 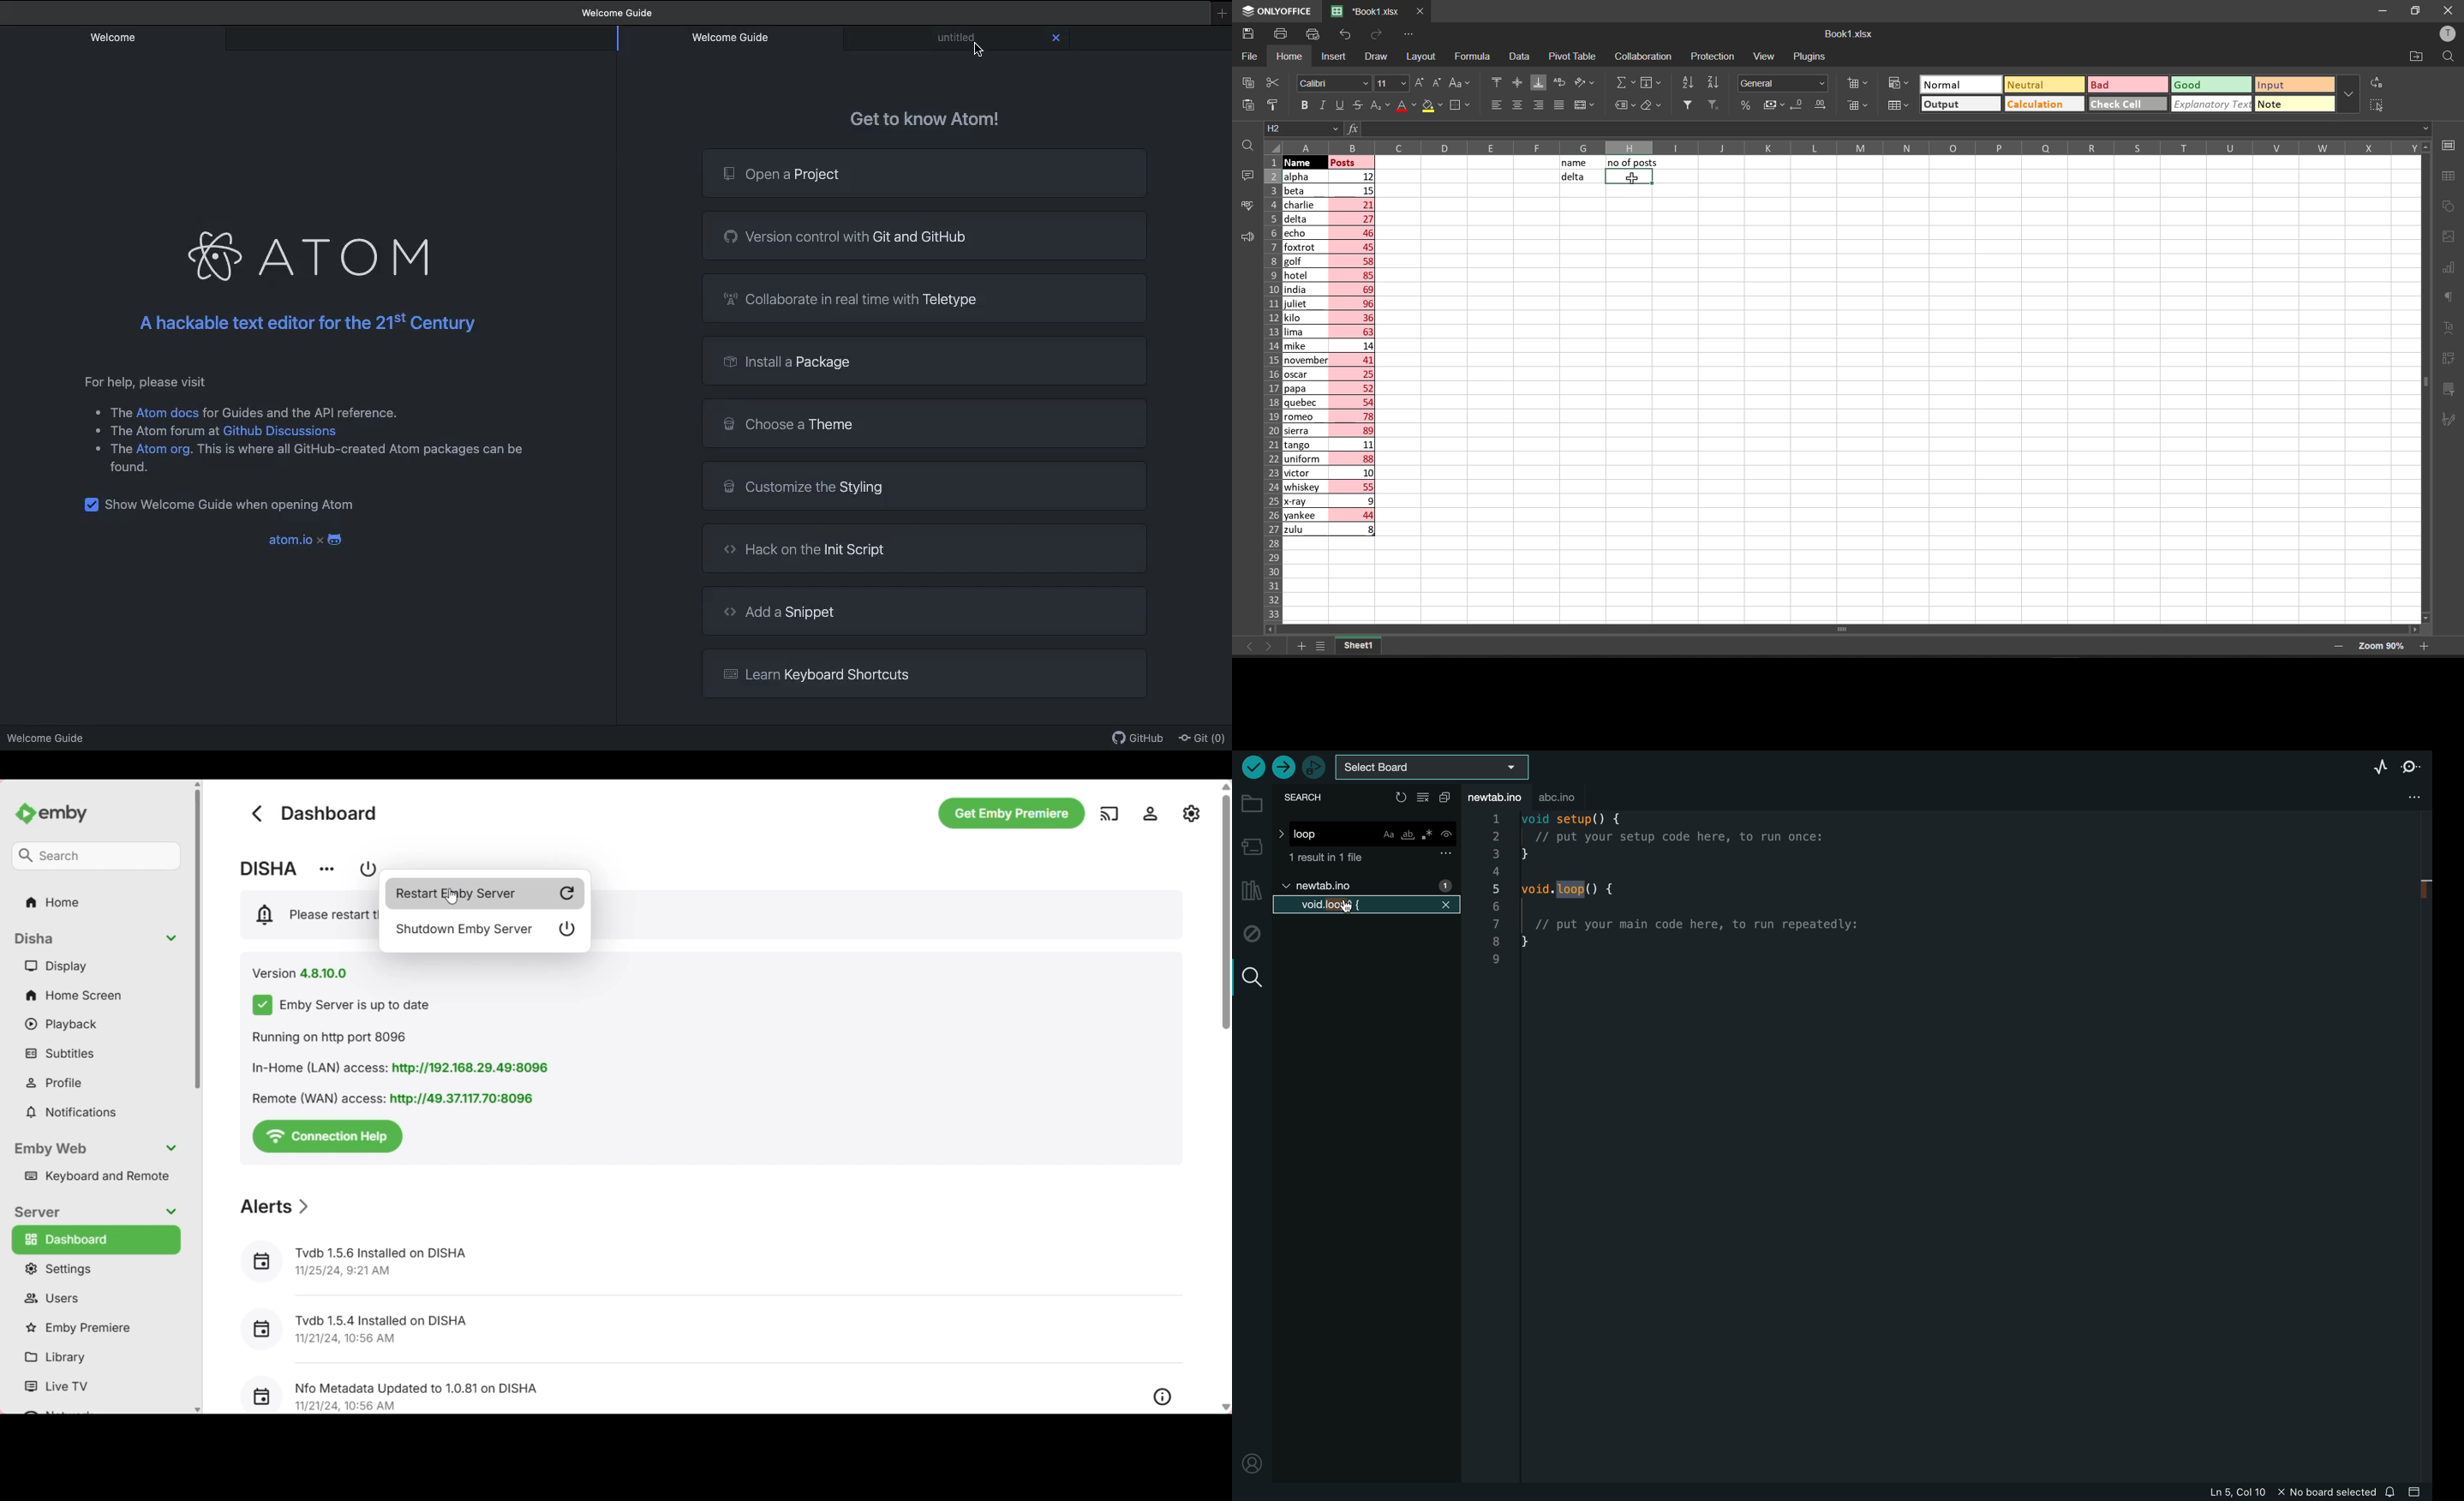 What do you see at coordinates (1278, 13) in the screenshot?
I see `onlyoffice` at bounding box center [1278, 13].